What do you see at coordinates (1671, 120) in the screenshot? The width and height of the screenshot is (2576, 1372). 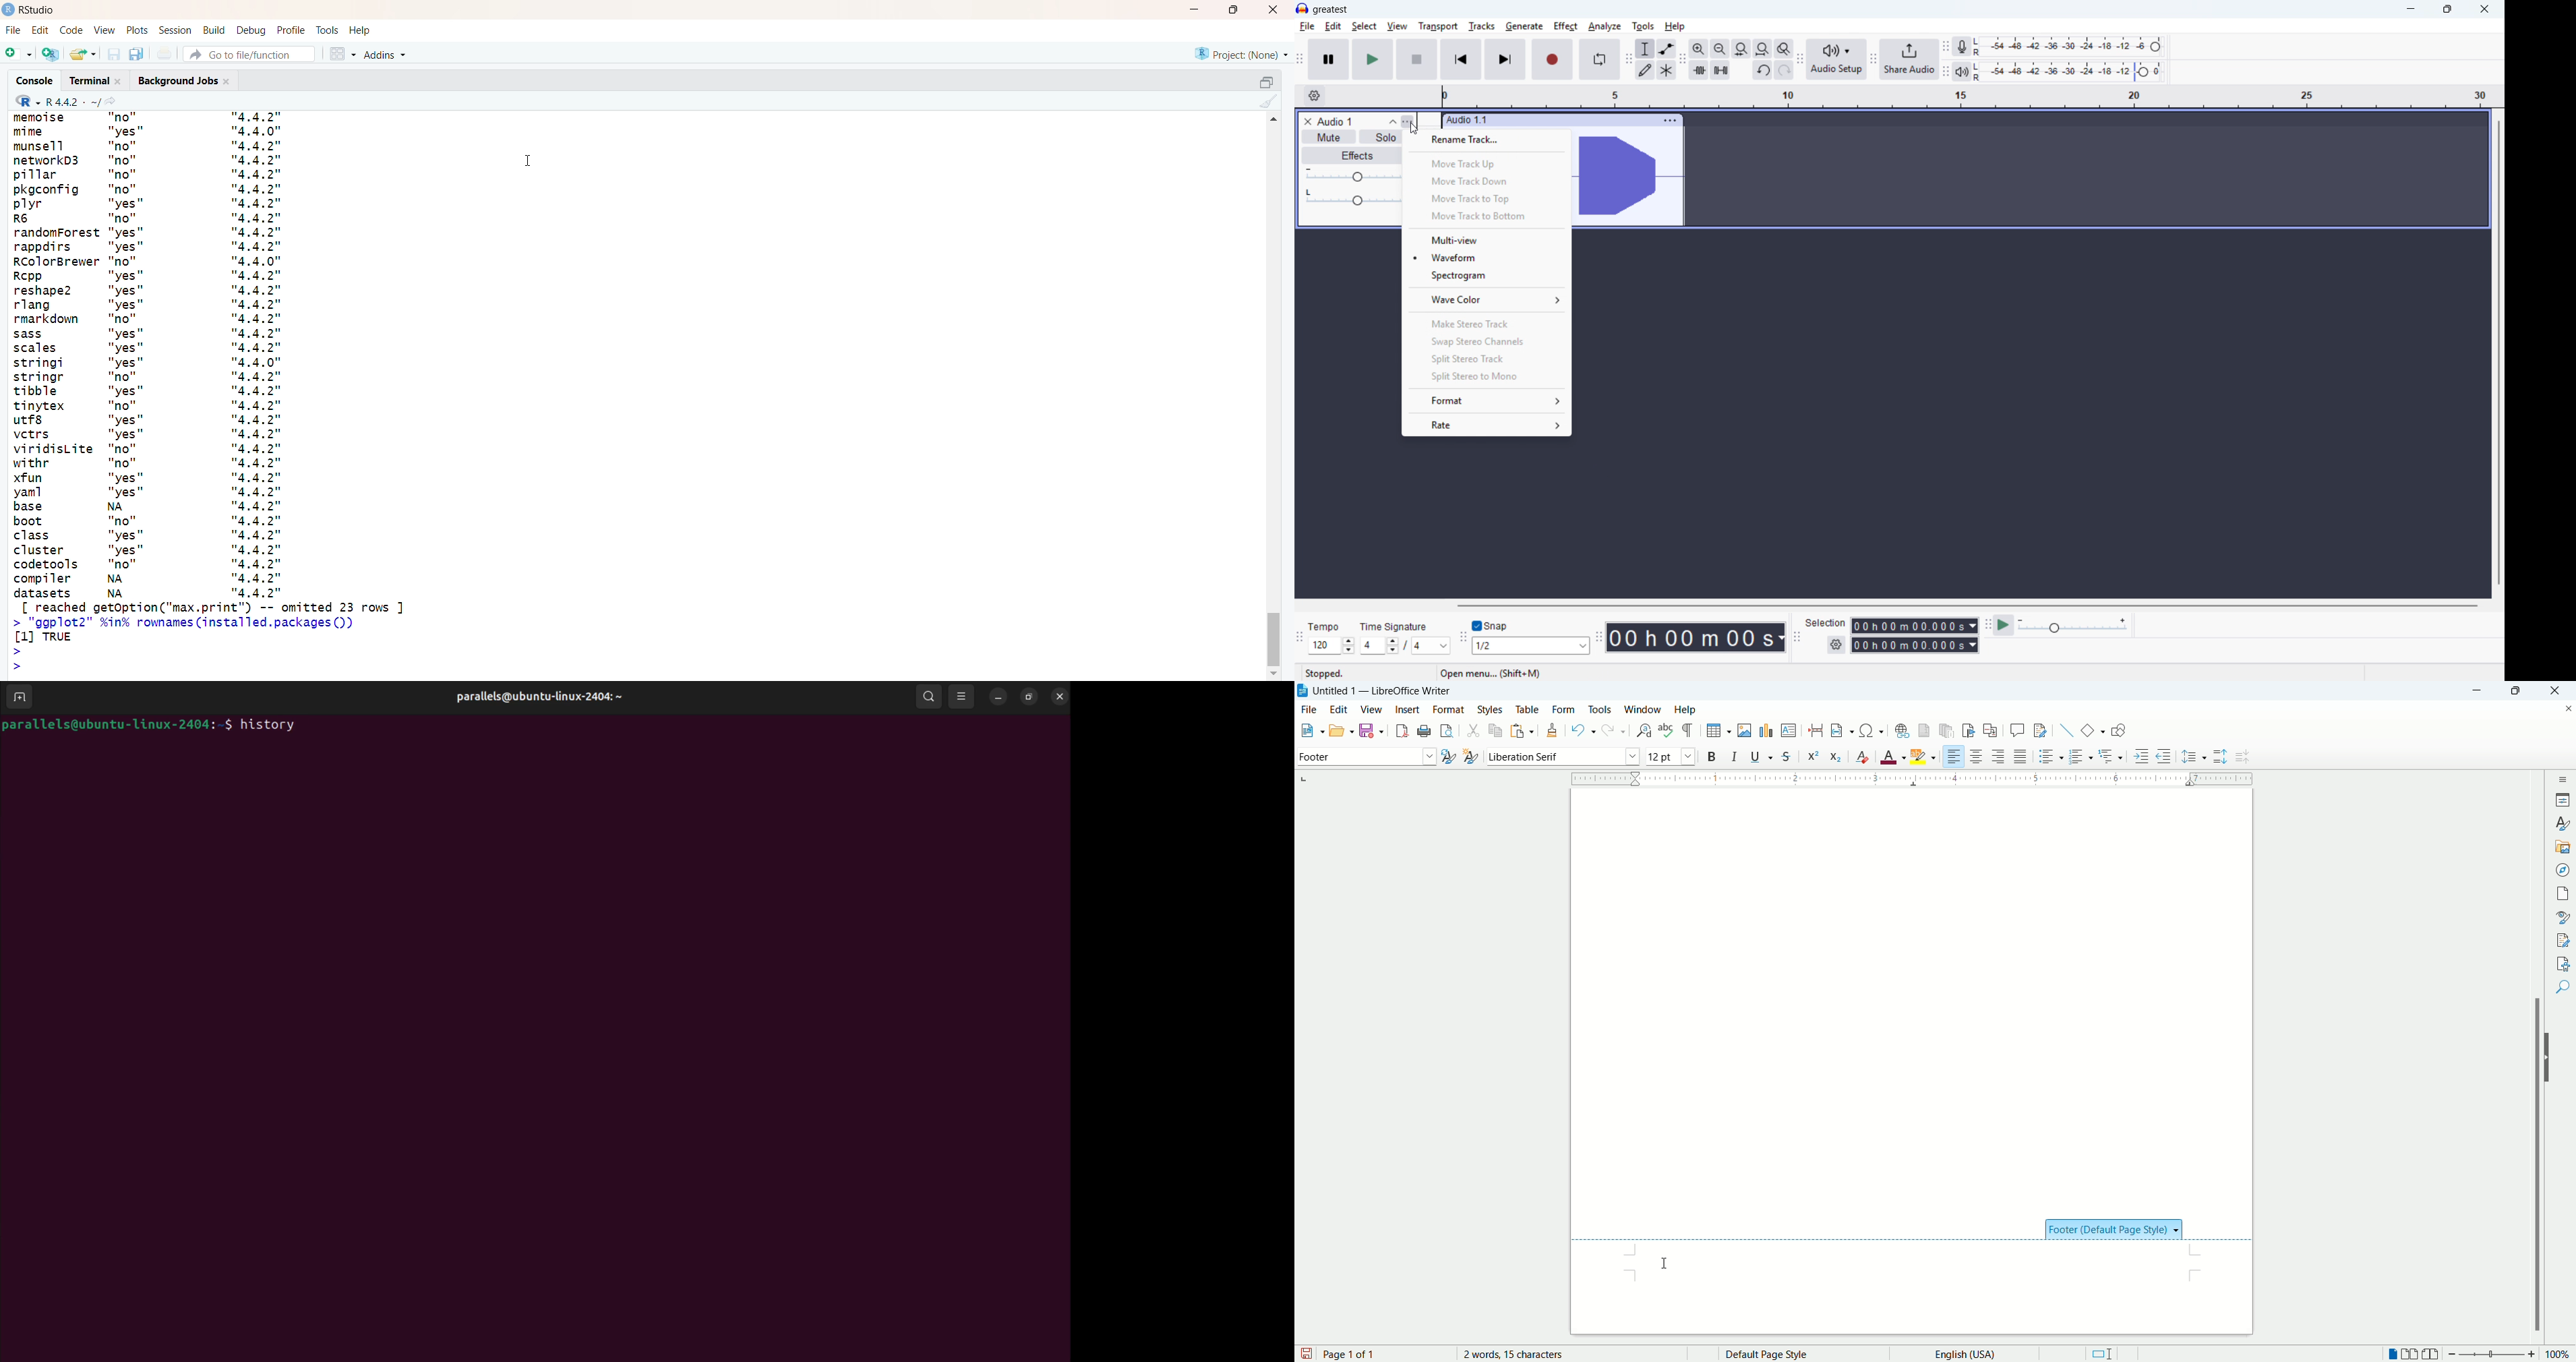 I see `track options` at bounding box center [1671, 120].